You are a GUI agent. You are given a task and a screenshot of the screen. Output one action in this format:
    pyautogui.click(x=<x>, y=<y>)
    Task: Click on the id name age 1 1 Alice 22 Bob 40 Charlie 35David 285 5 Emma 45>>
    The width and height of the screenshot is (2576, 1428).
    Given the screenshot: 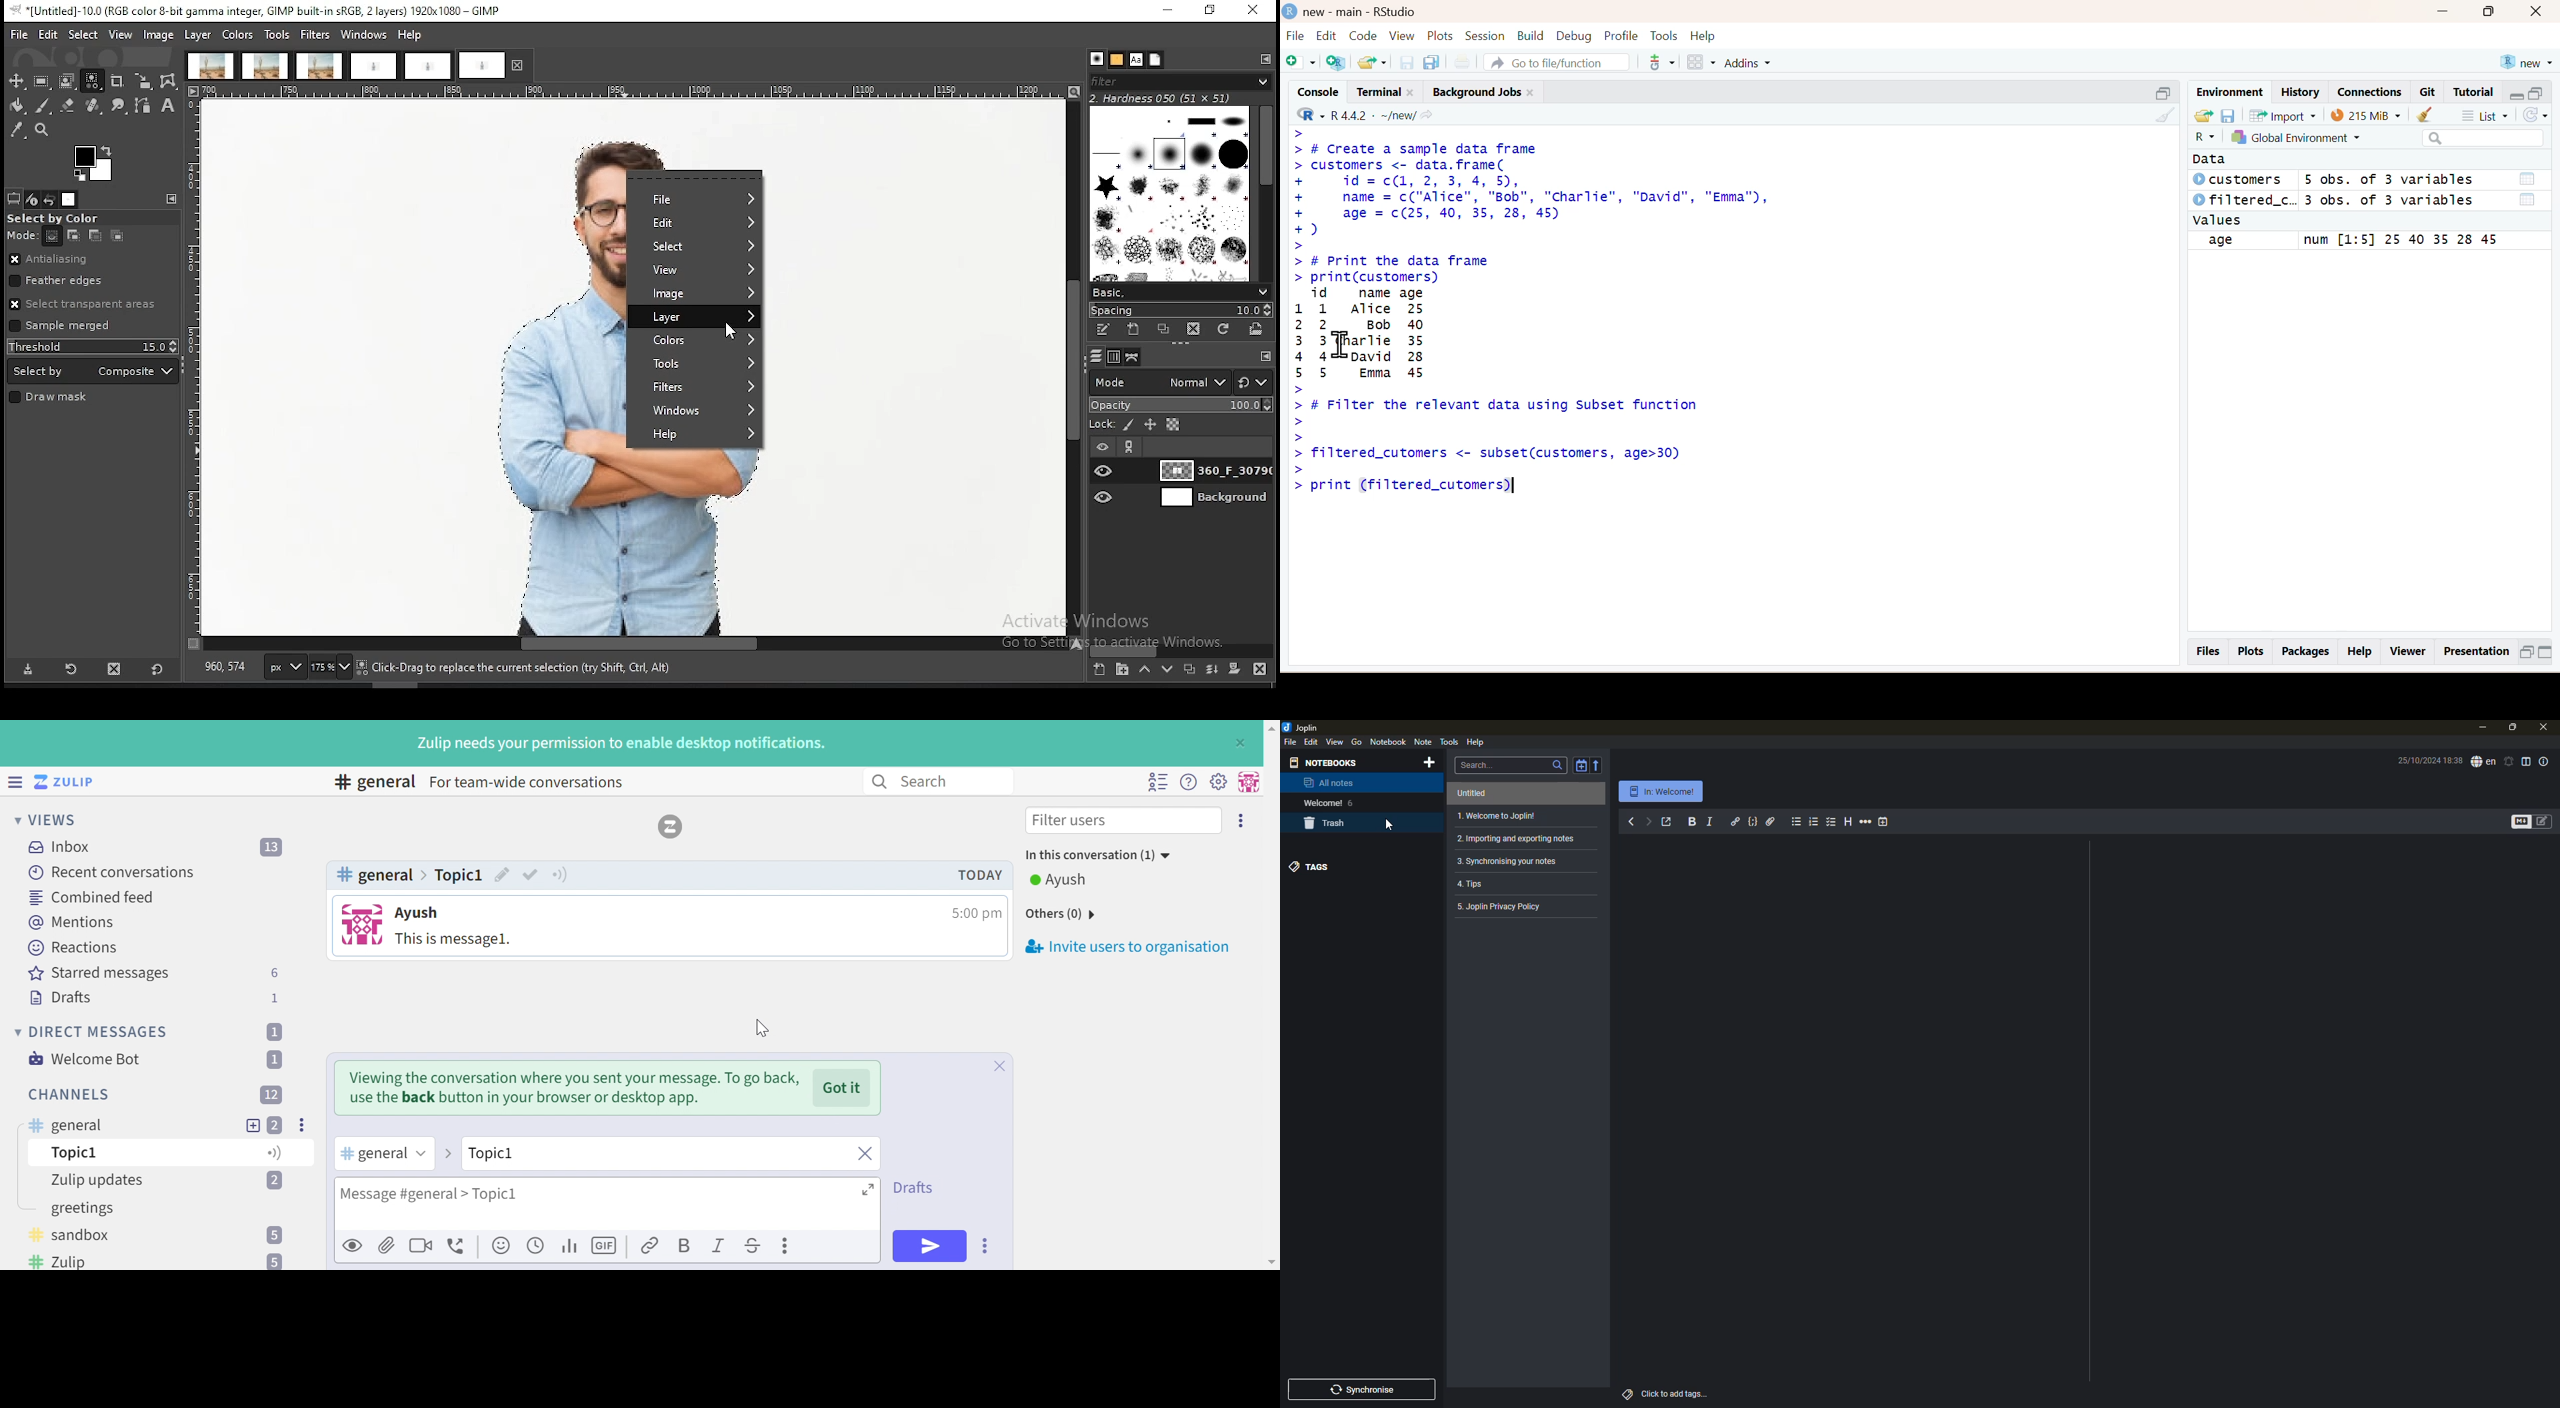 What is the action you would take?
    pyautogui.click(x=1389, y=333)
    